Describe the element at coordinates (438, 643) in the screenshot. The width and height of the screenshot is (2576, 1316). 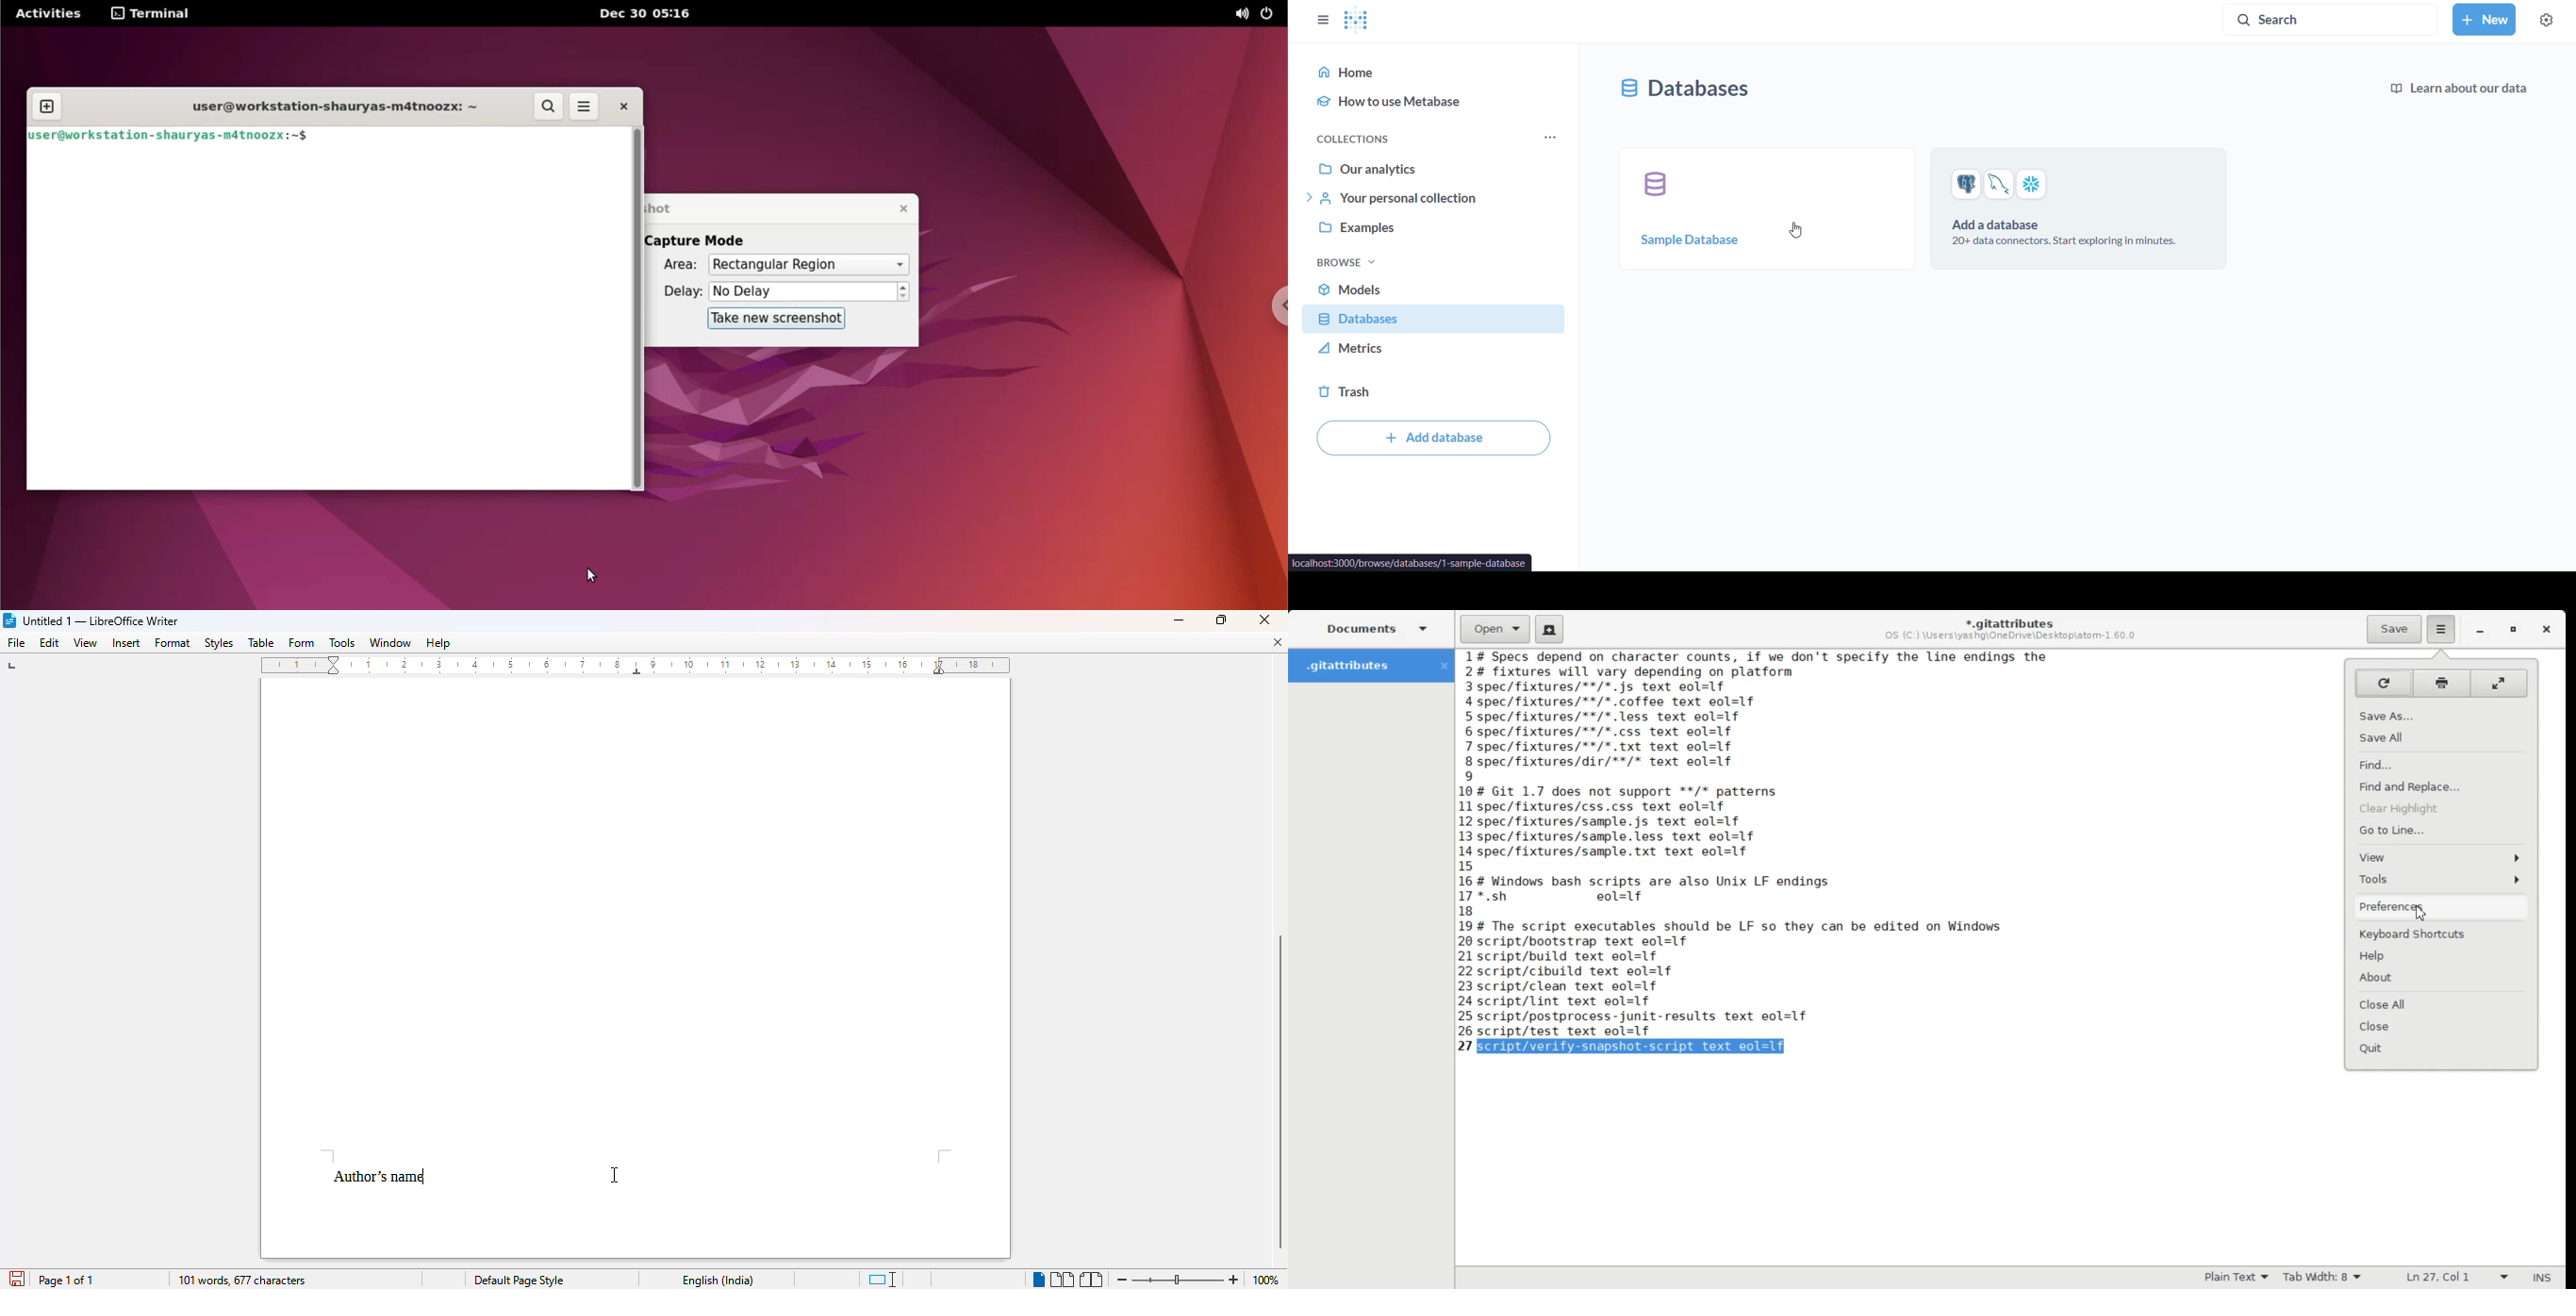
I see `help` at that location.